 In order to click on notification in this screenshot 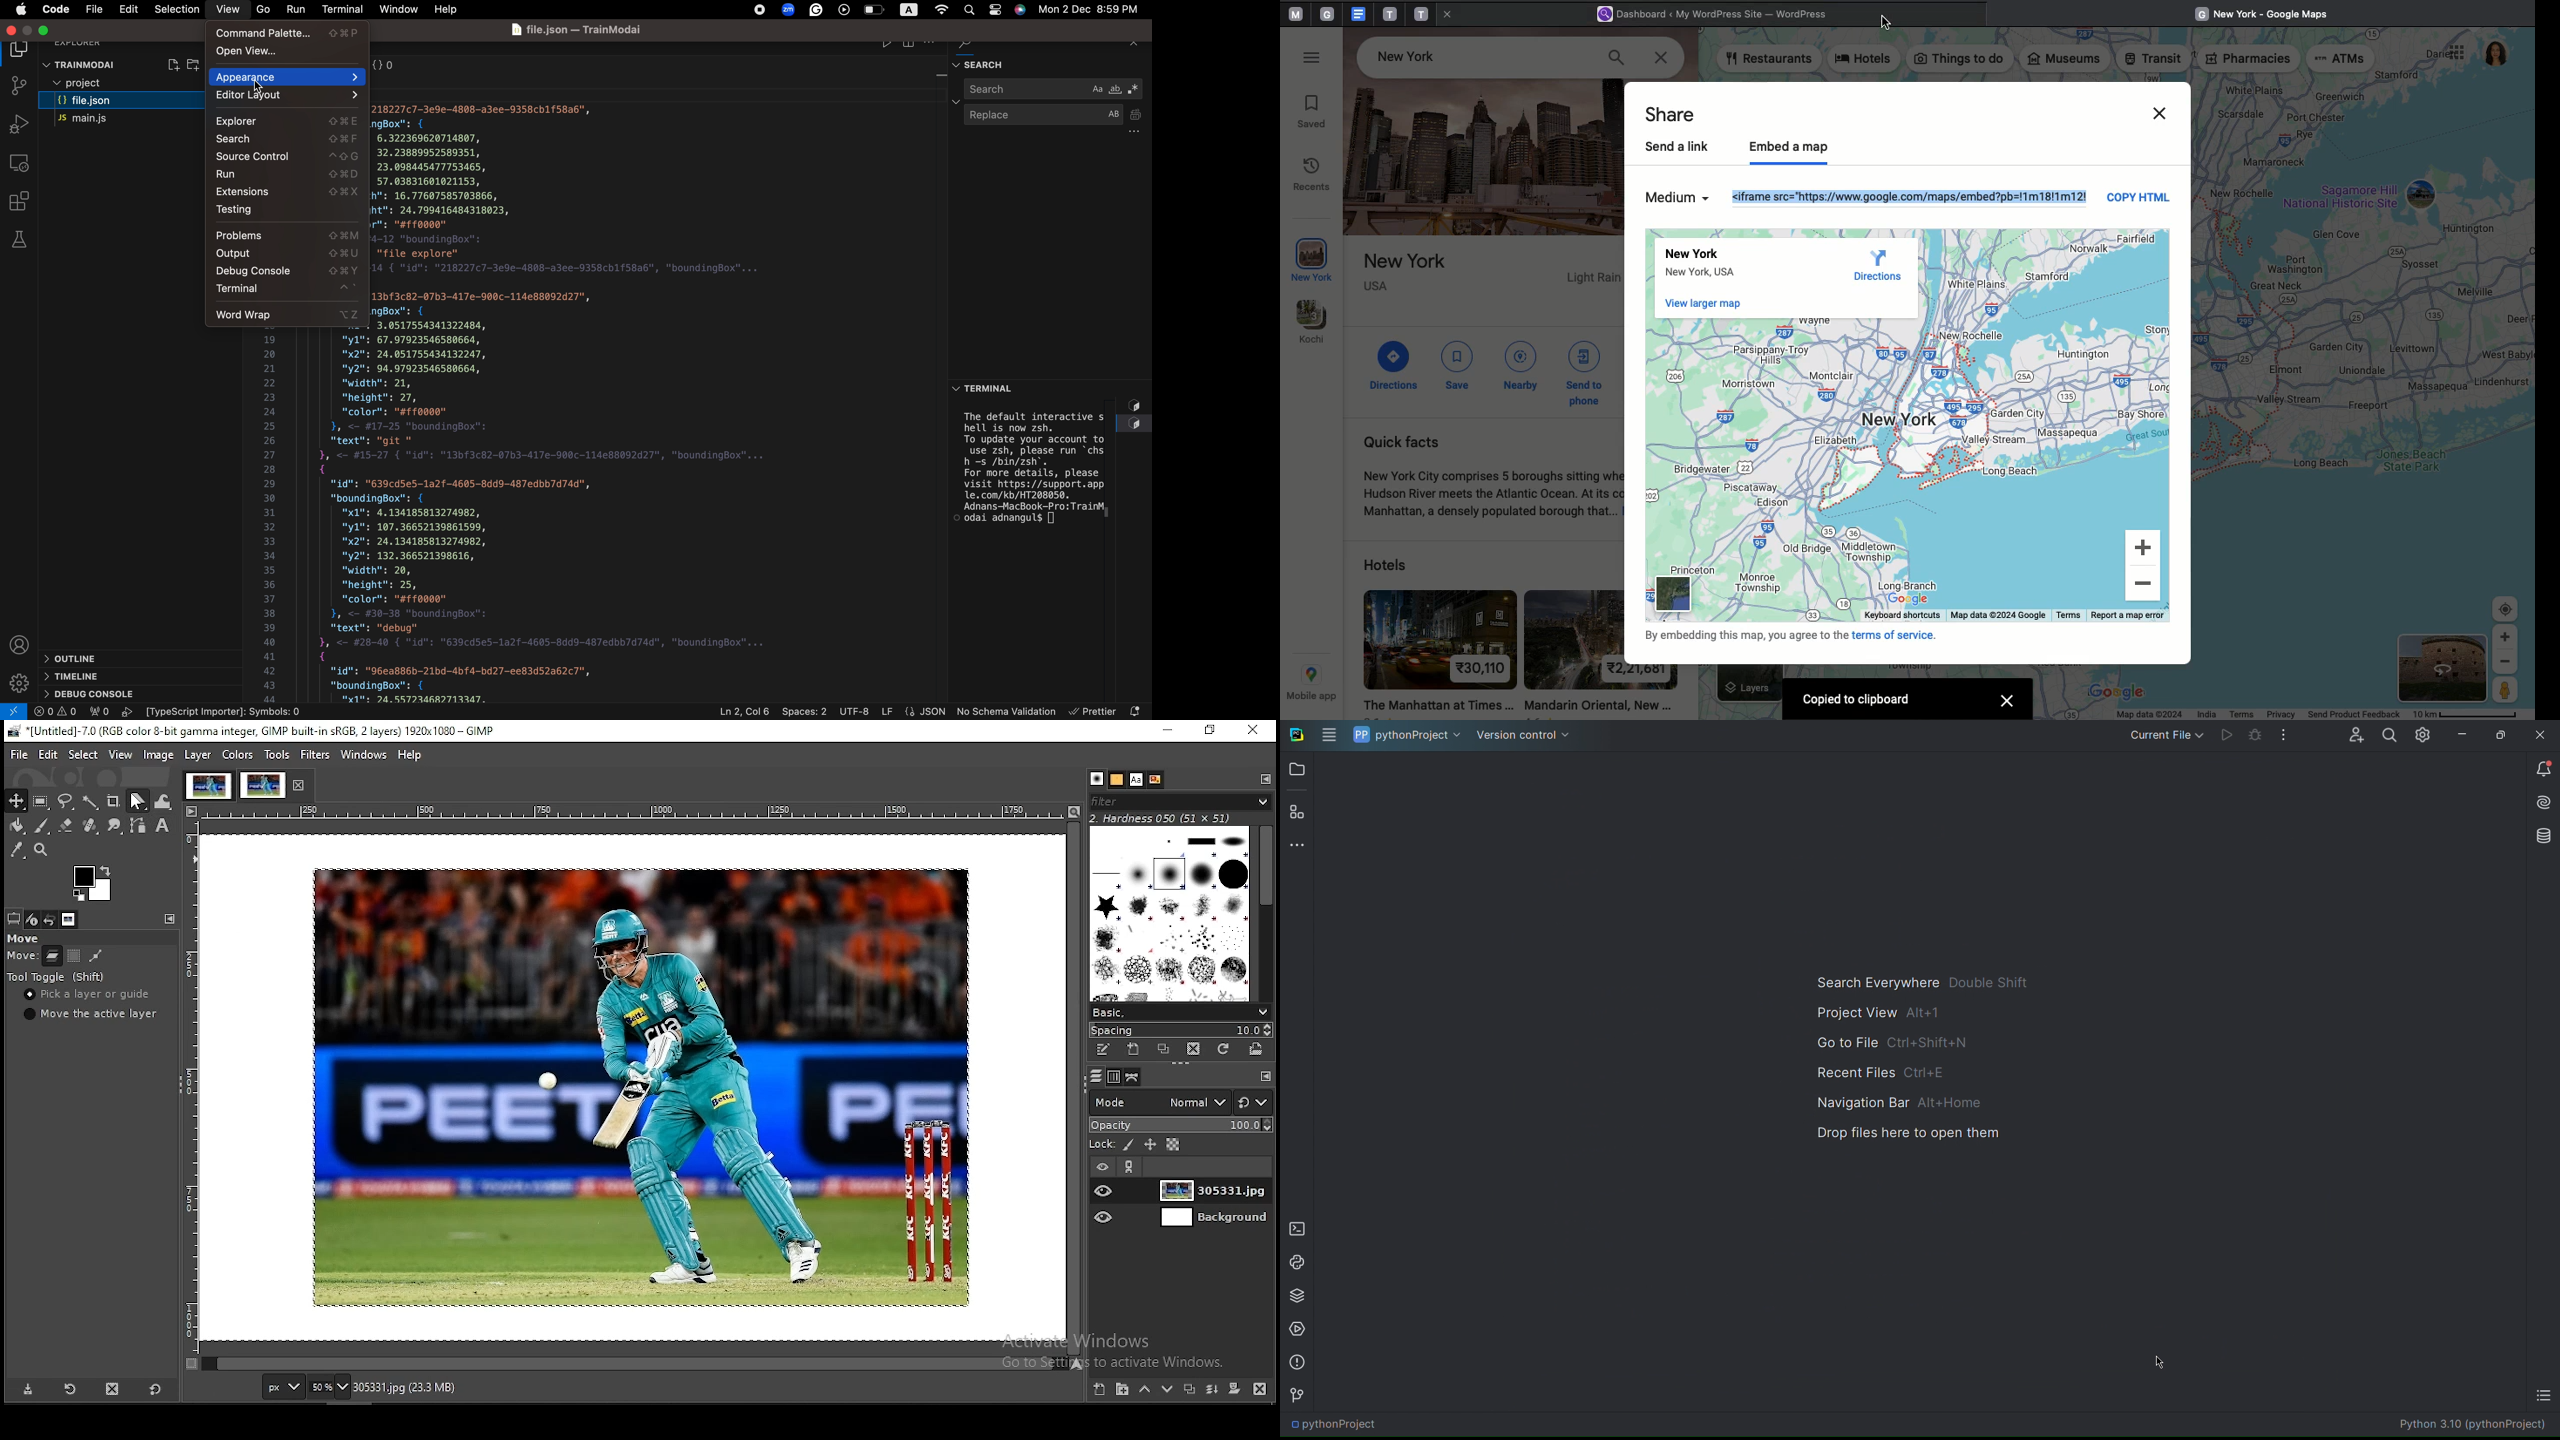, I will do `click(1136, 708)`.